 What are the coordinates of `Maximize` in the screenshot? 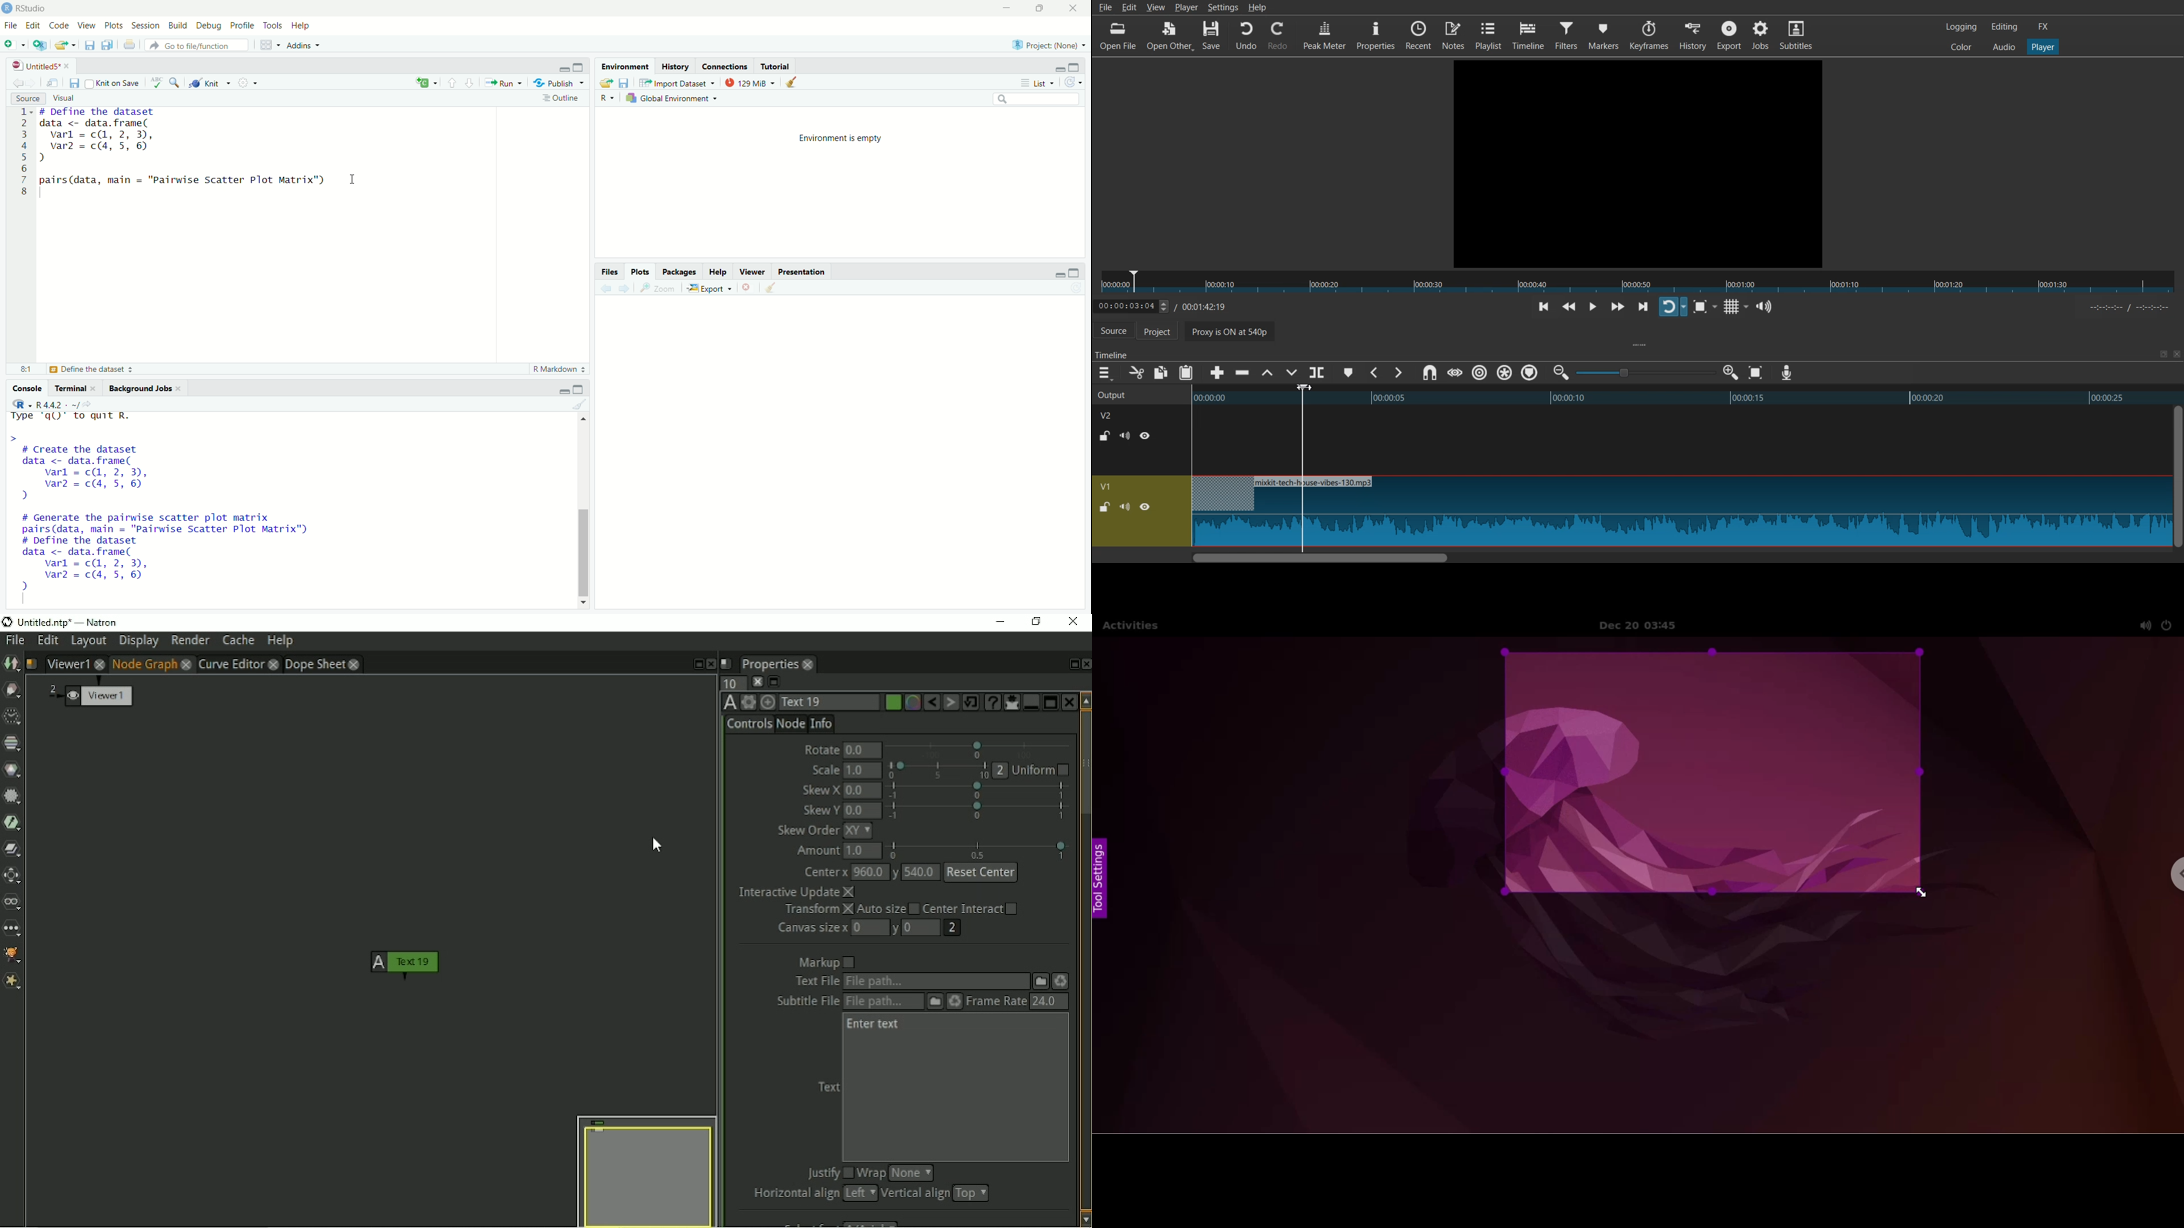 It's located at (1075, 68).